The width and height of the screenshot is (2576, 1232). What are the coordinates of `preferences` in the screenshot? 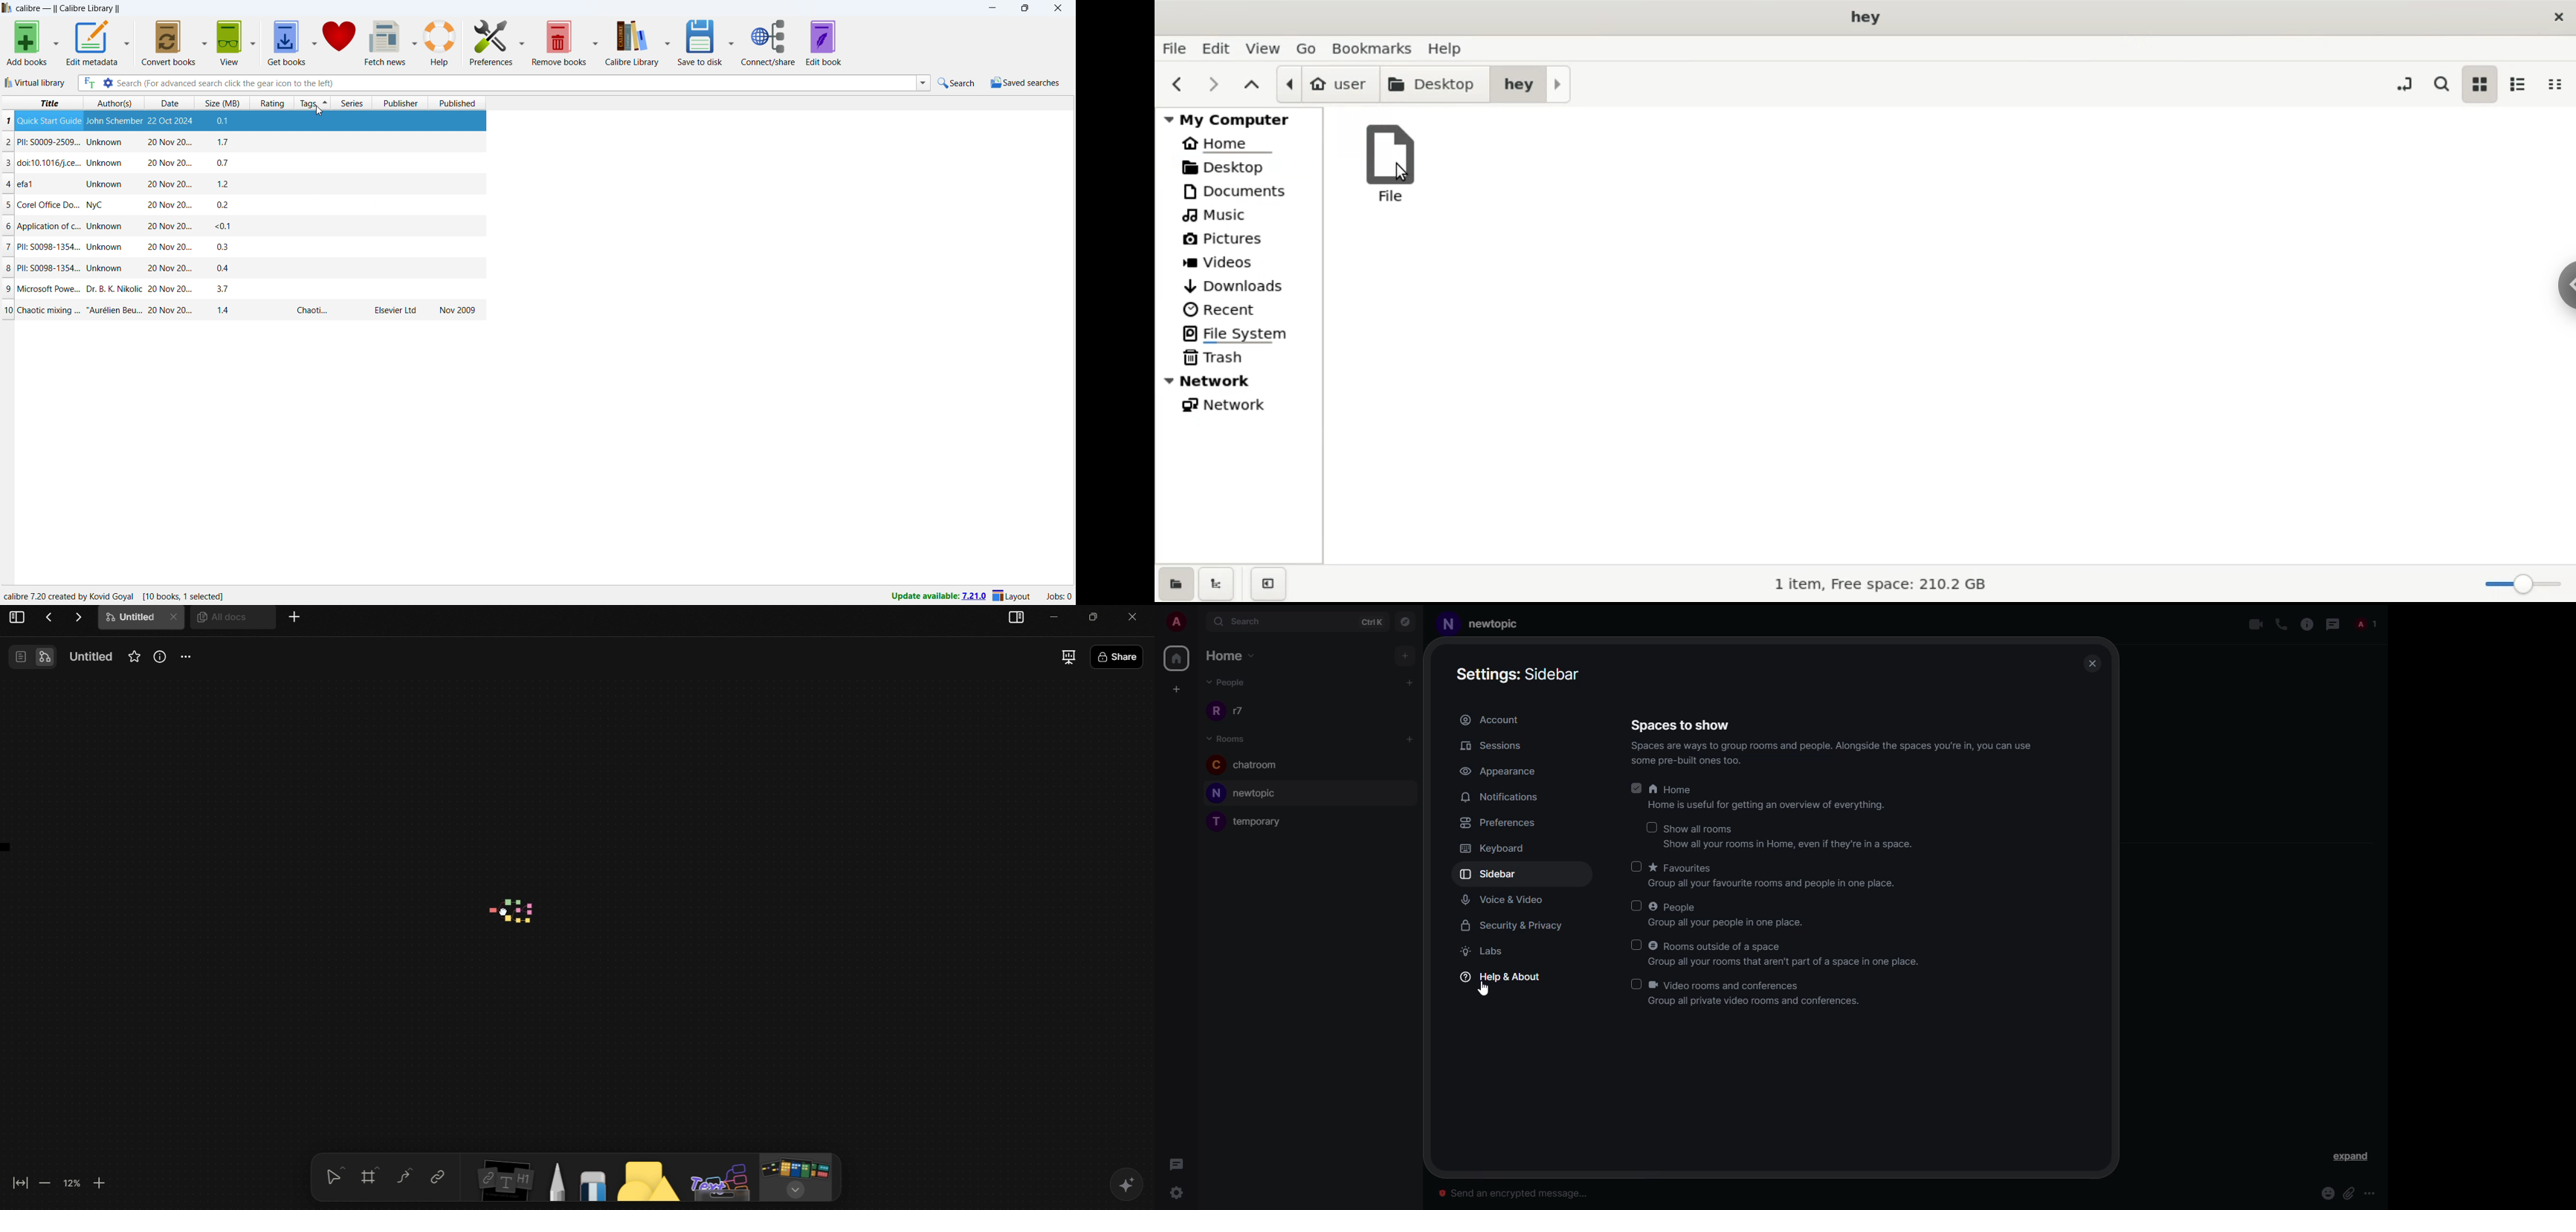 It's located at (490, 41).